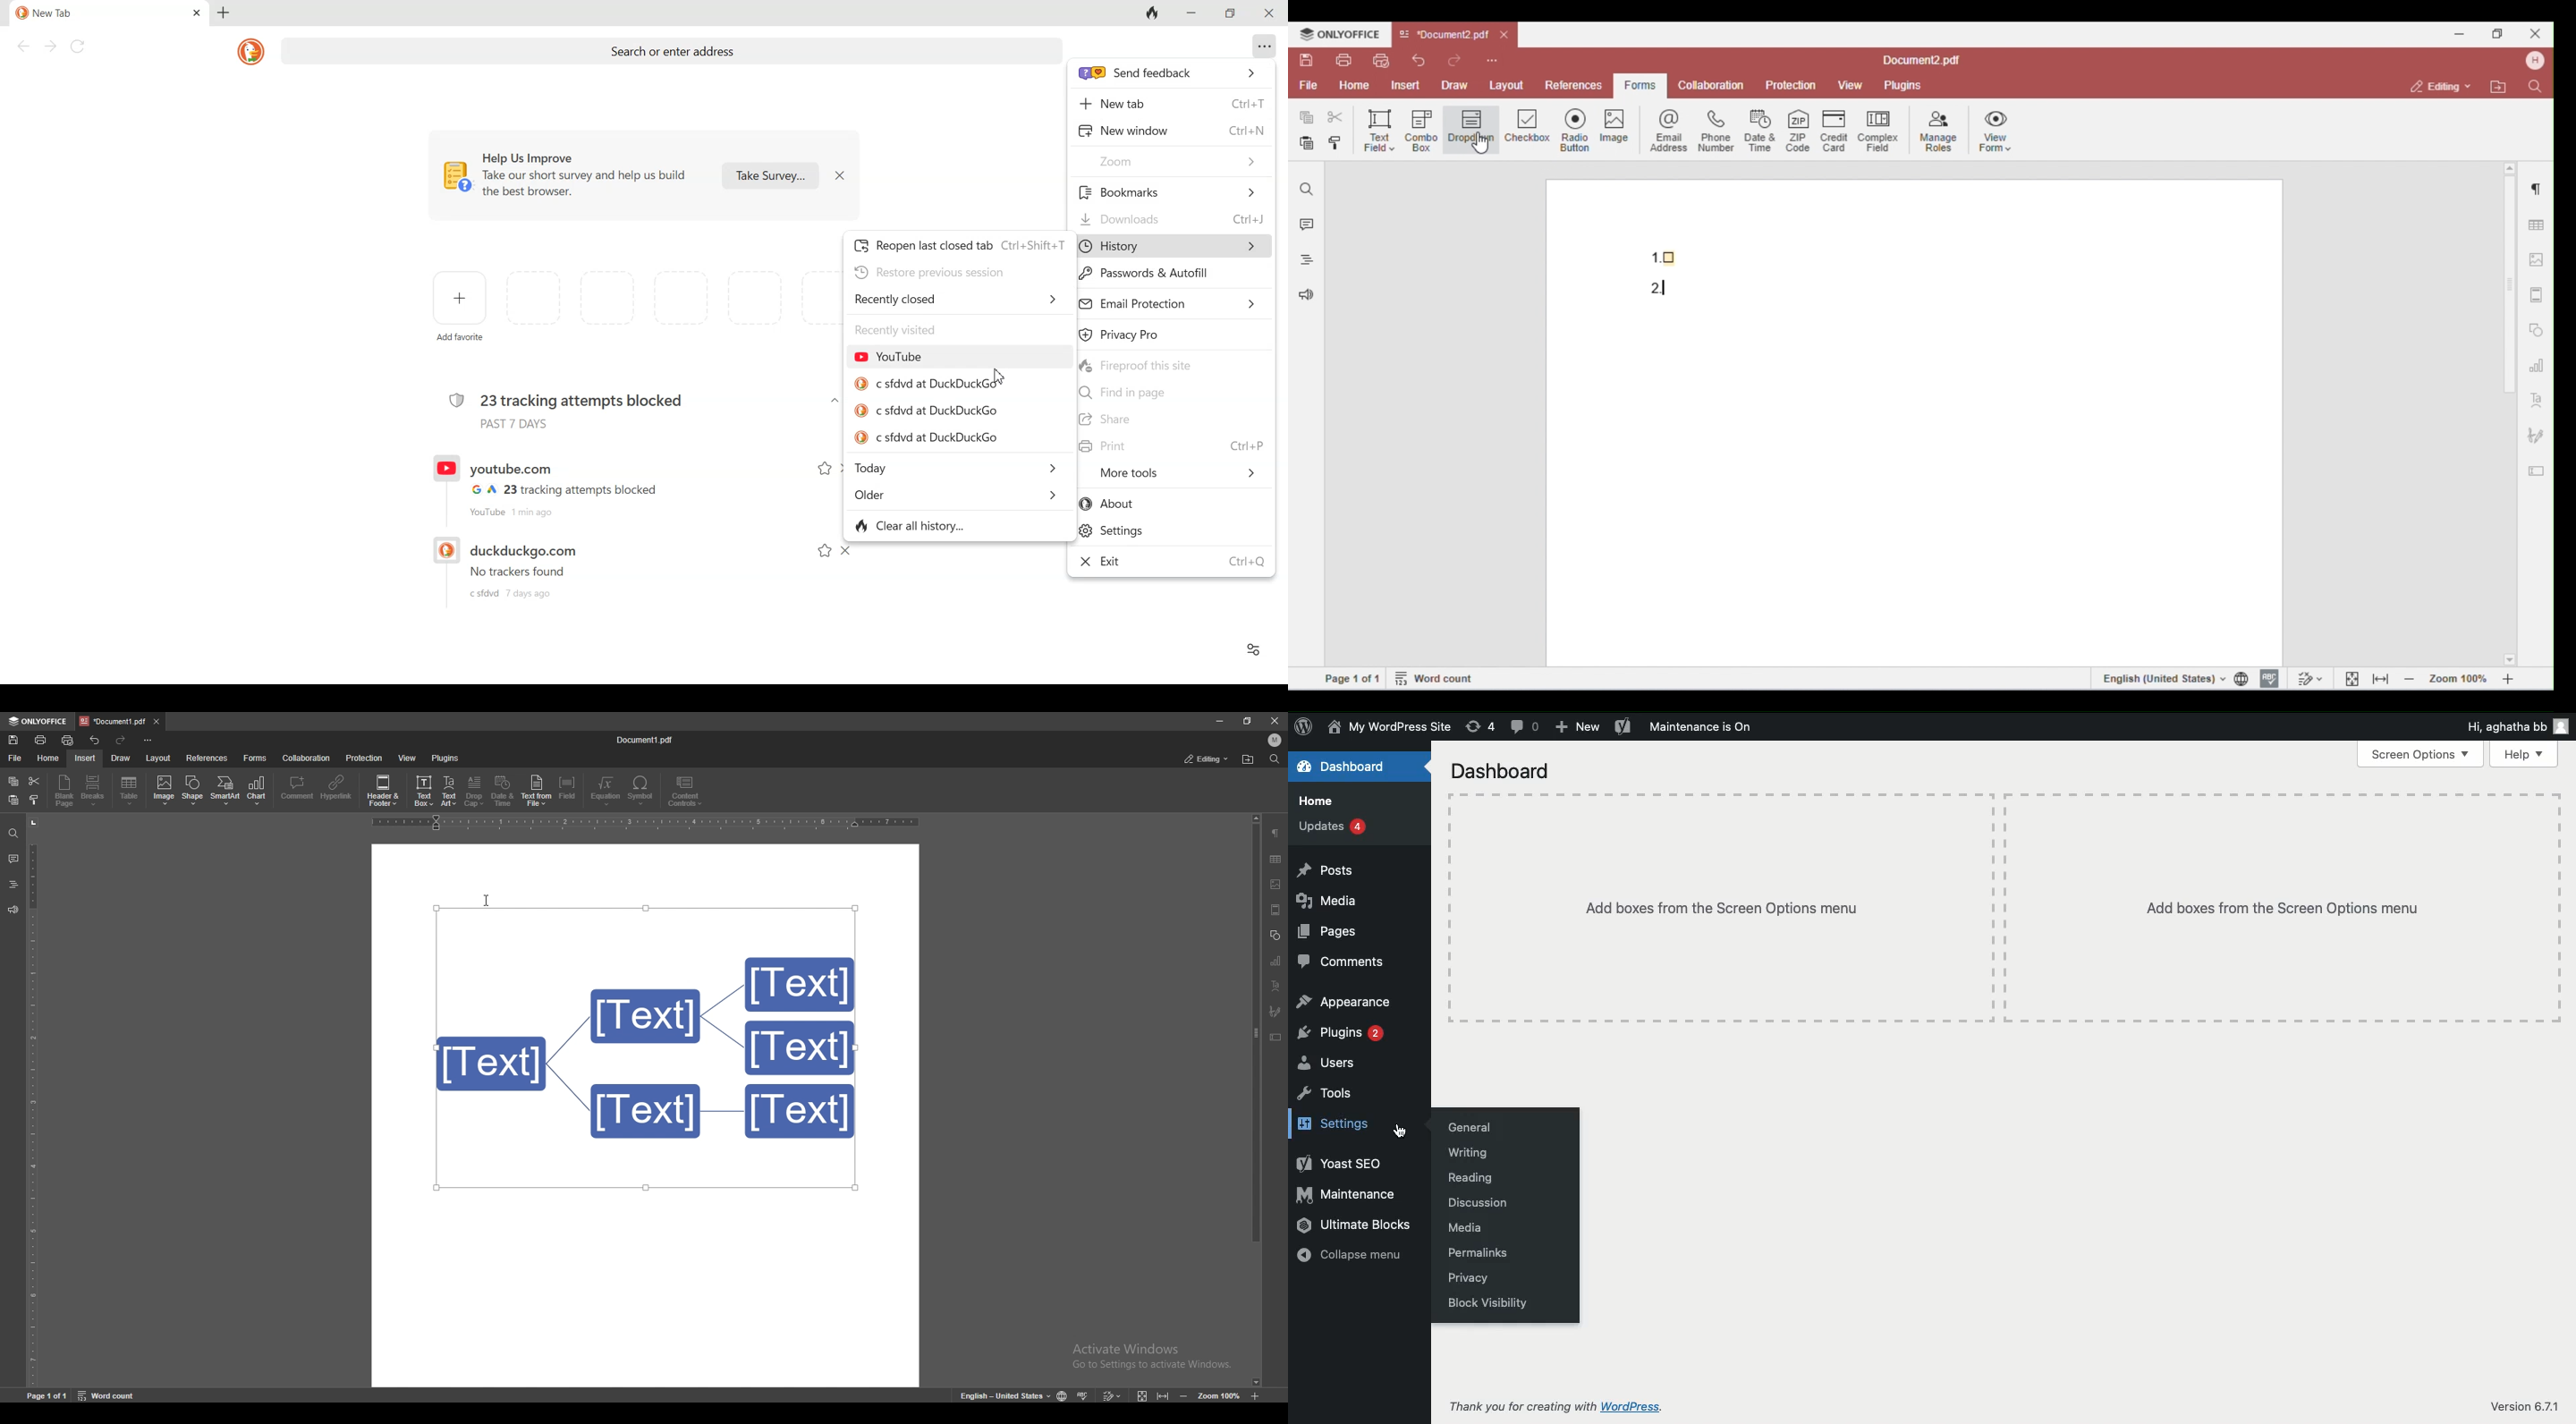  I want to click on undo, so click(95, 740).